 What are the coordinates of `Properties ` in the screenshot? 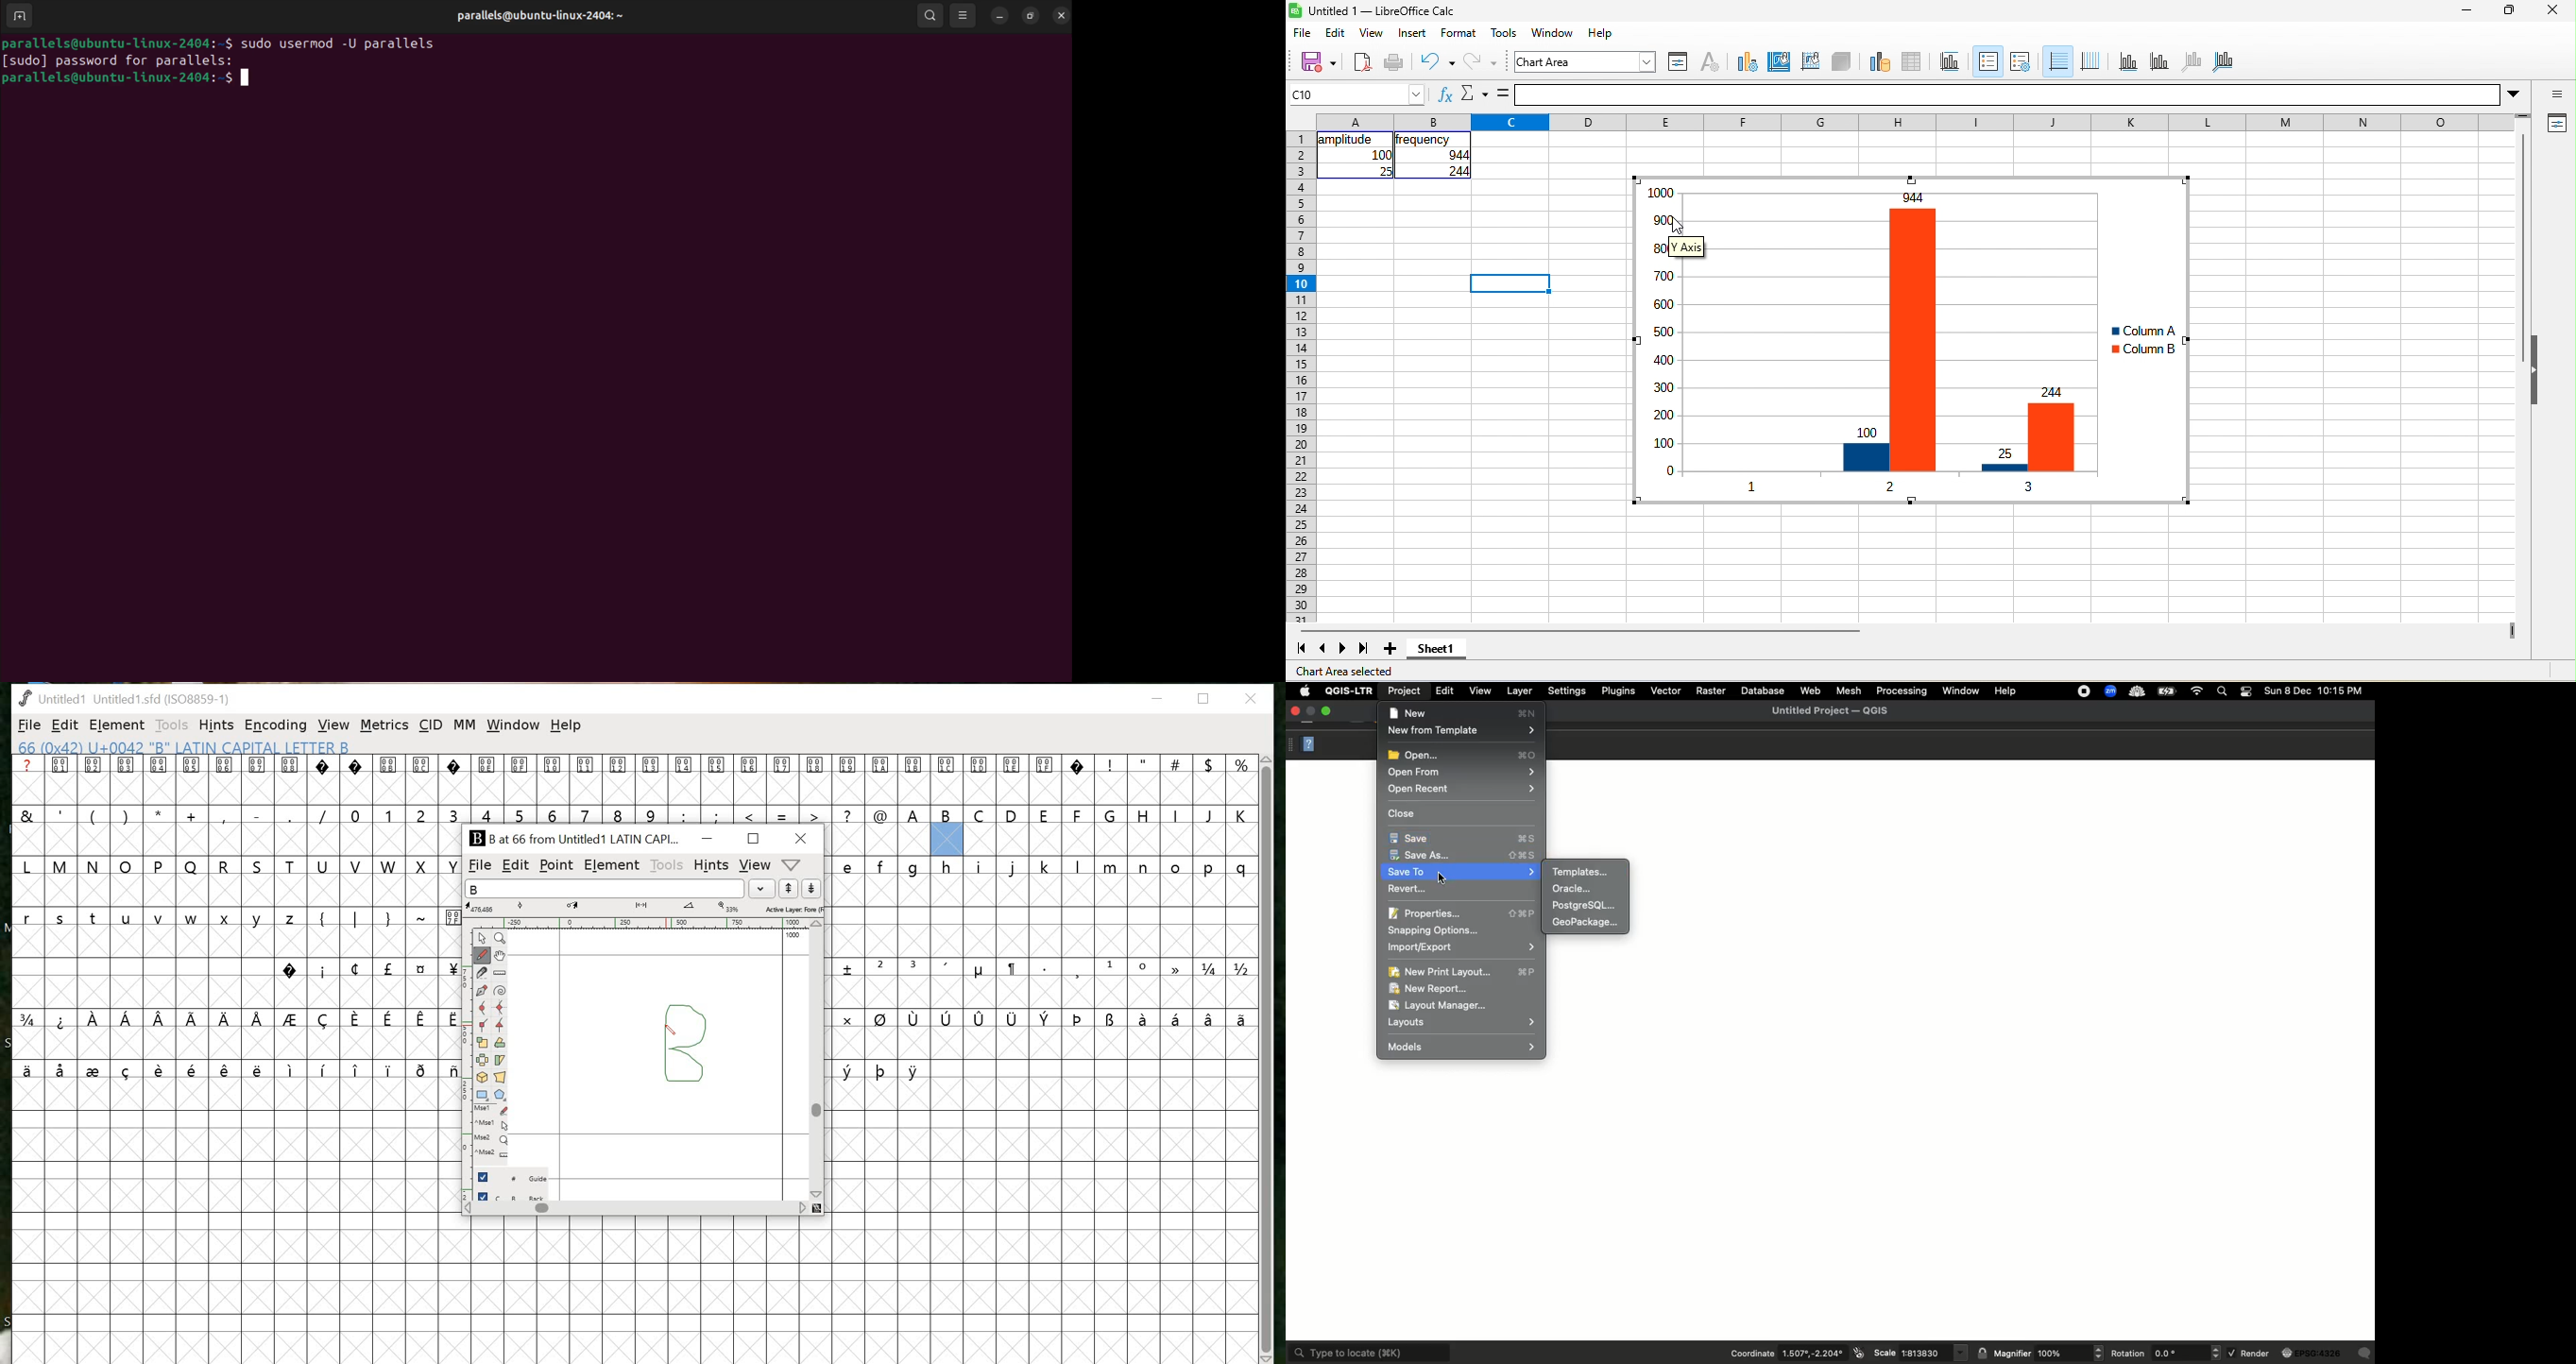 It's located at (1463, 913).